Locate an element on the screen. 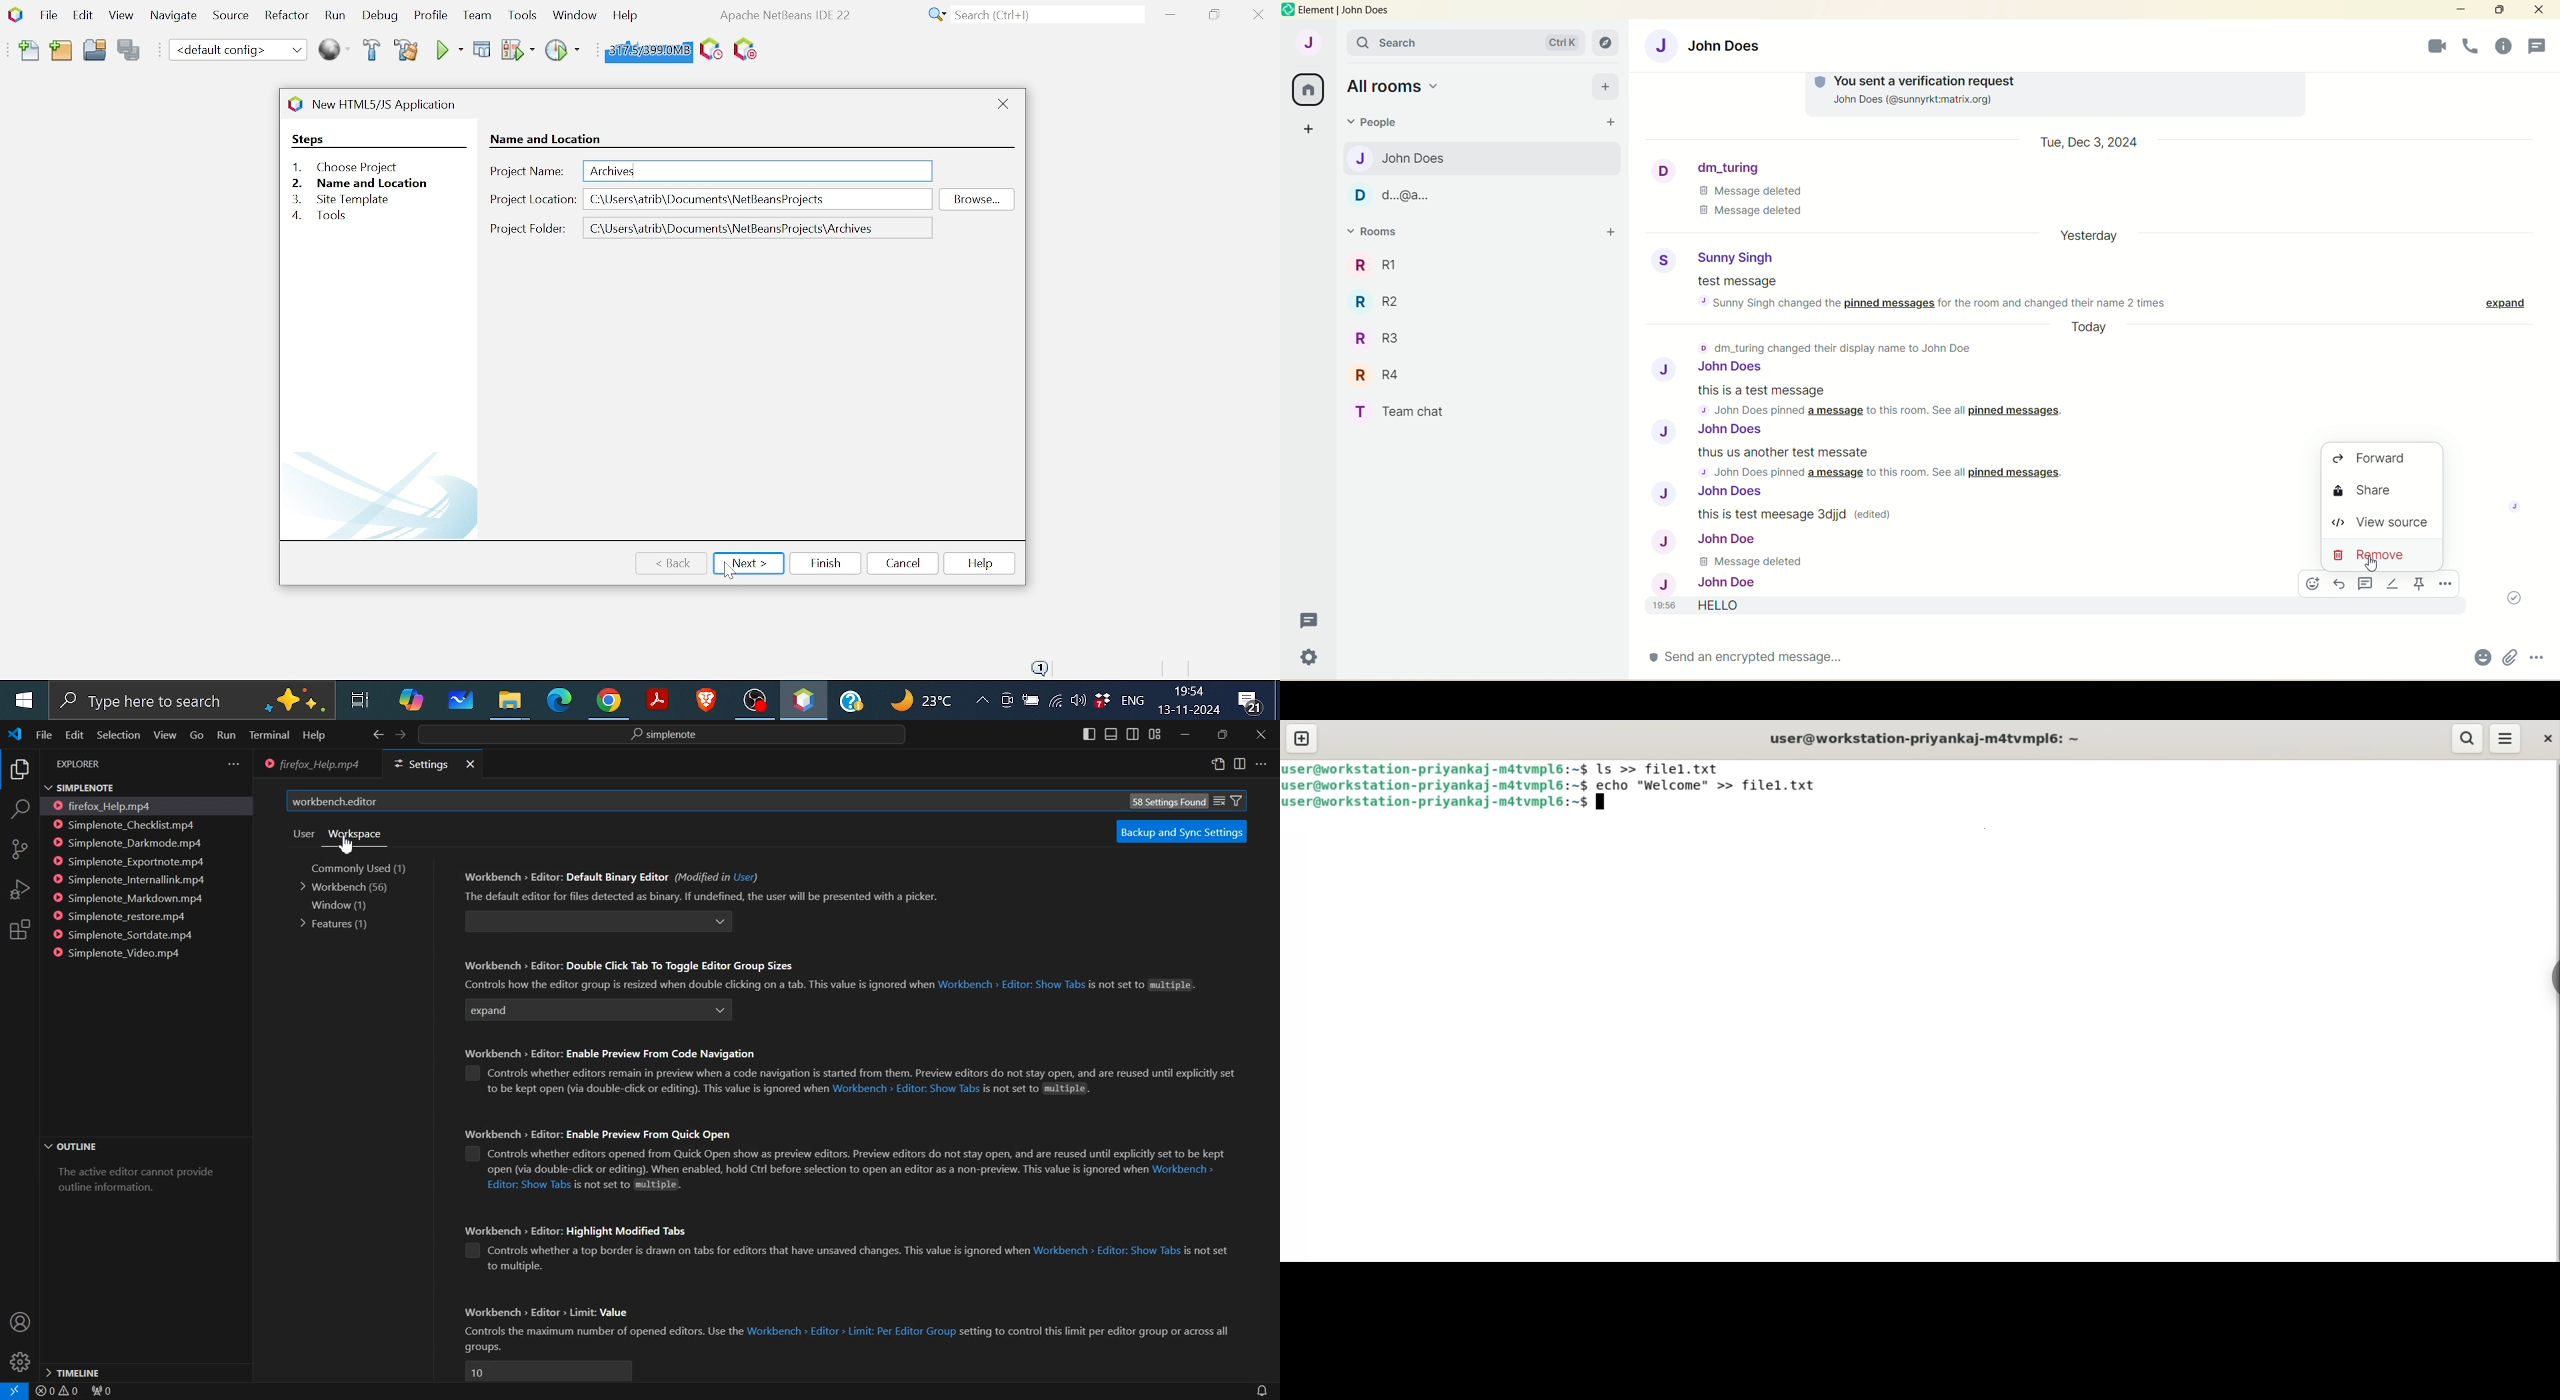  View and more actions is located at coordinates (233, 764).